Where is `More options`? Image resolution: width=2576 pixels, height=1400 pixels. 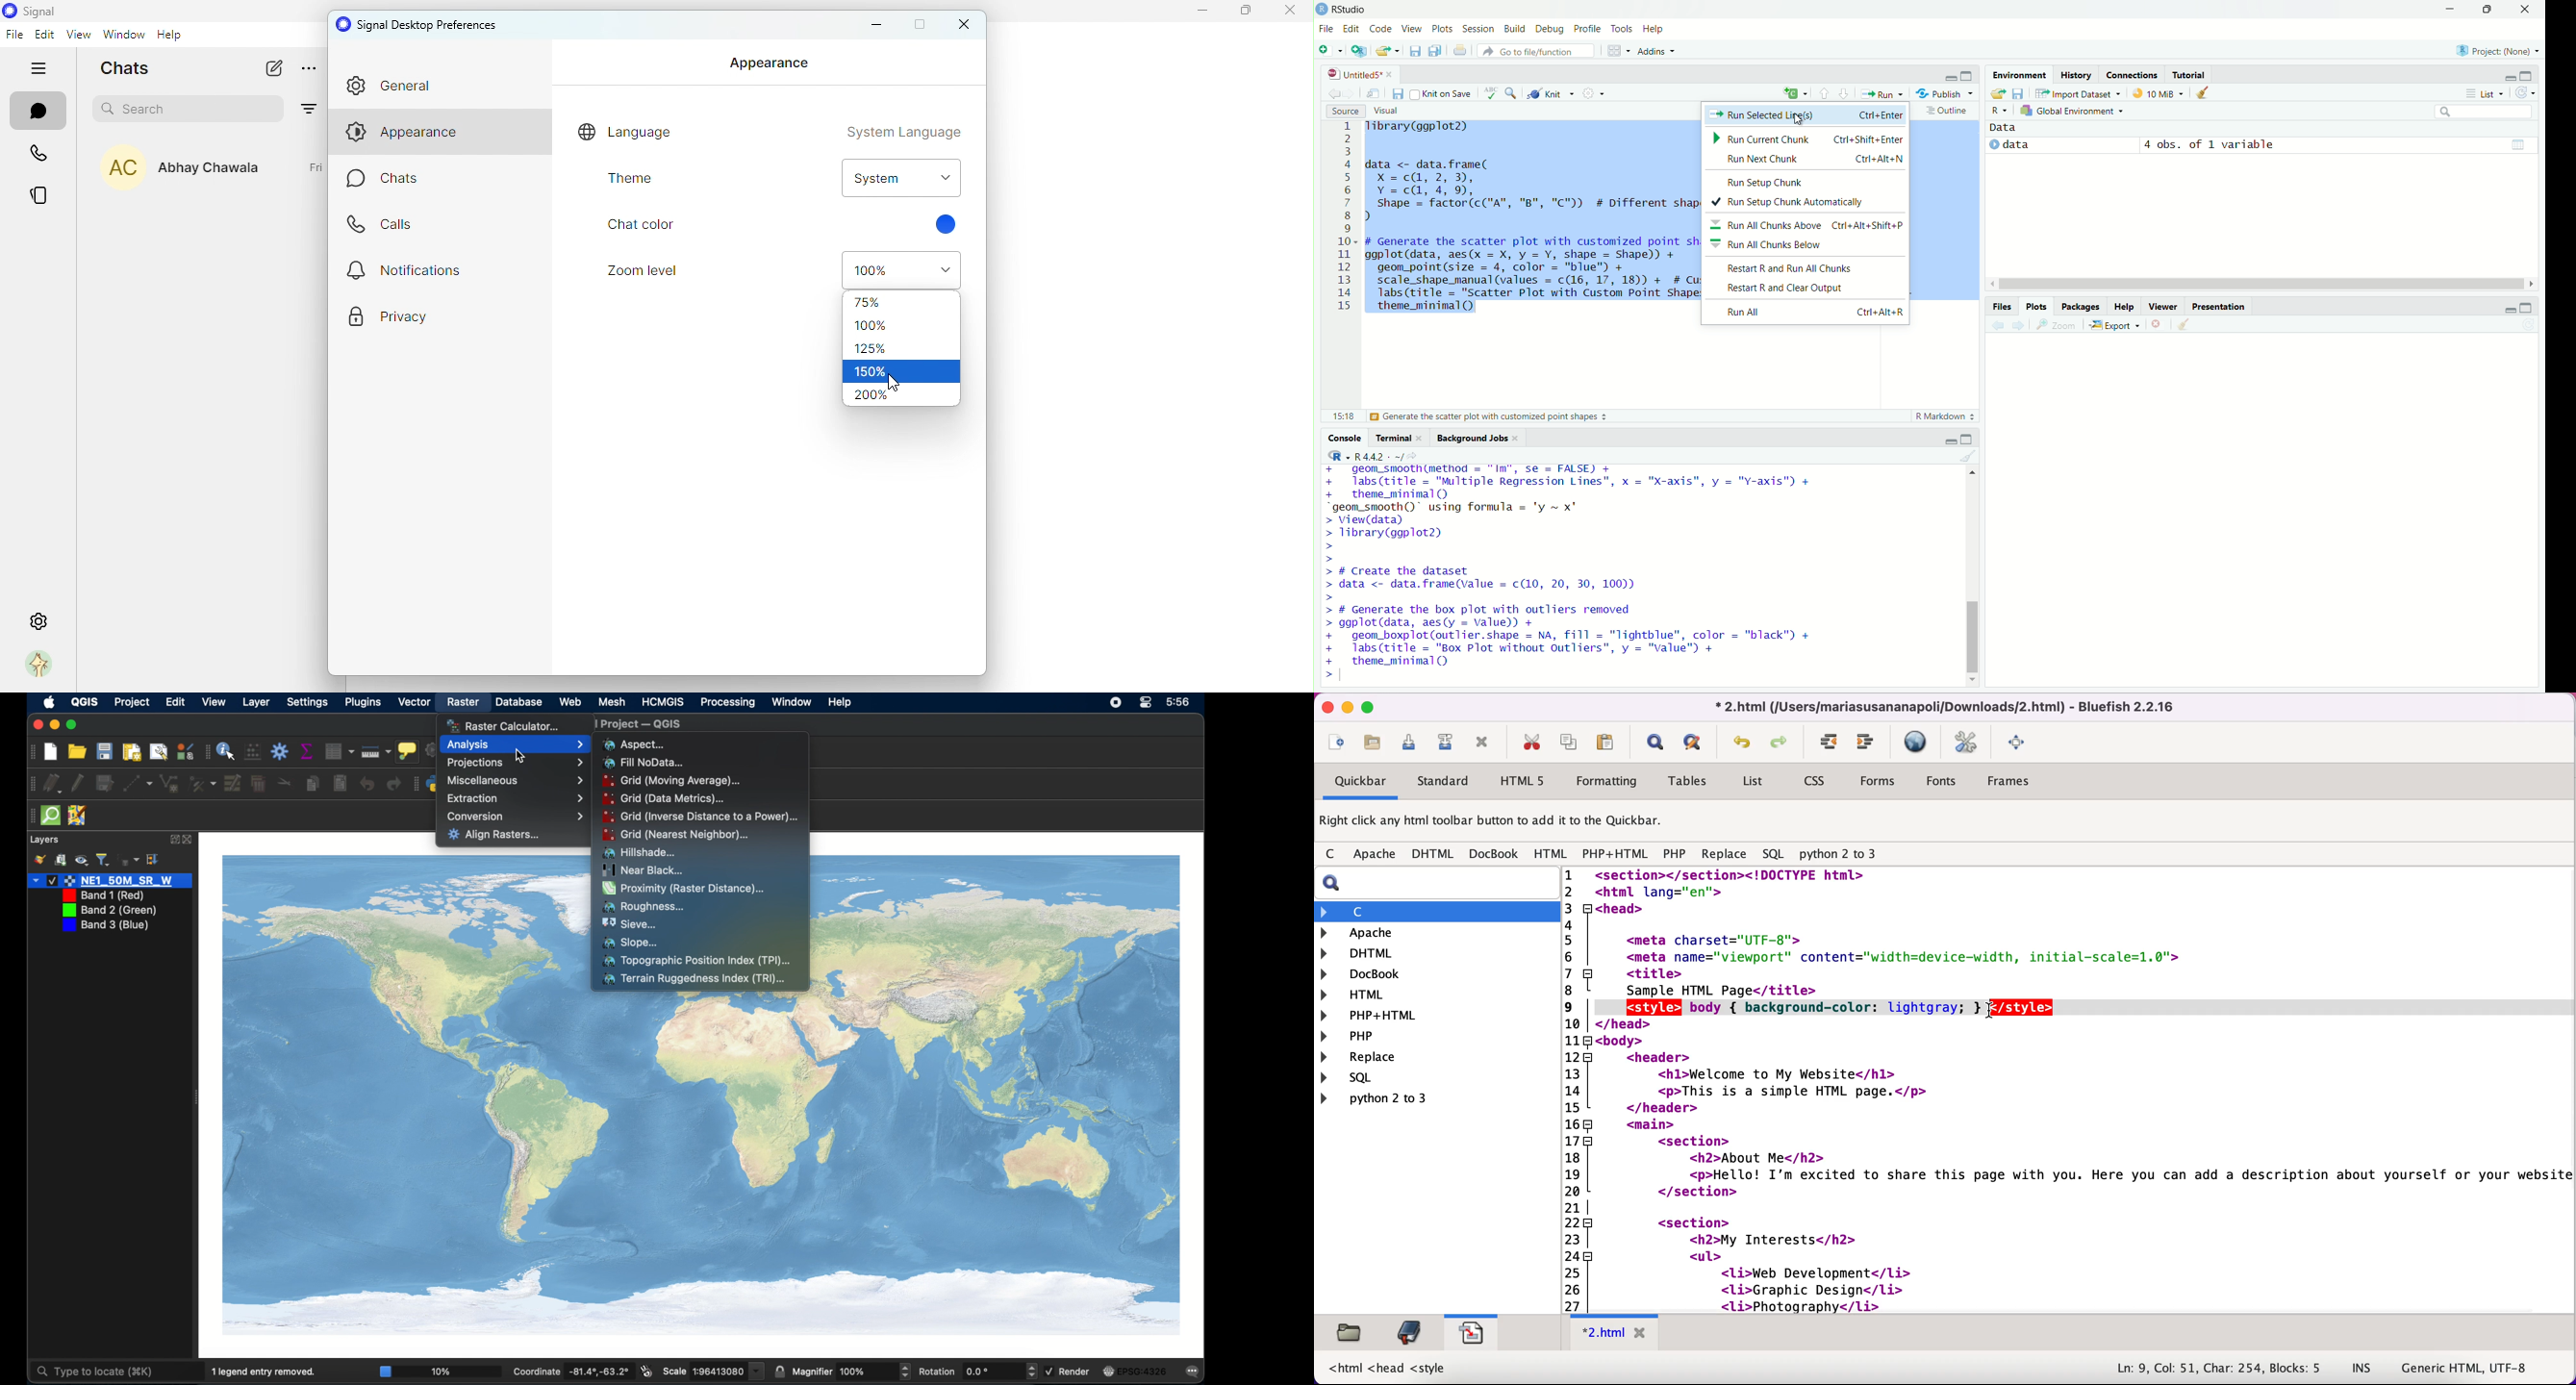 More options is located at coordinates (1593, 93).